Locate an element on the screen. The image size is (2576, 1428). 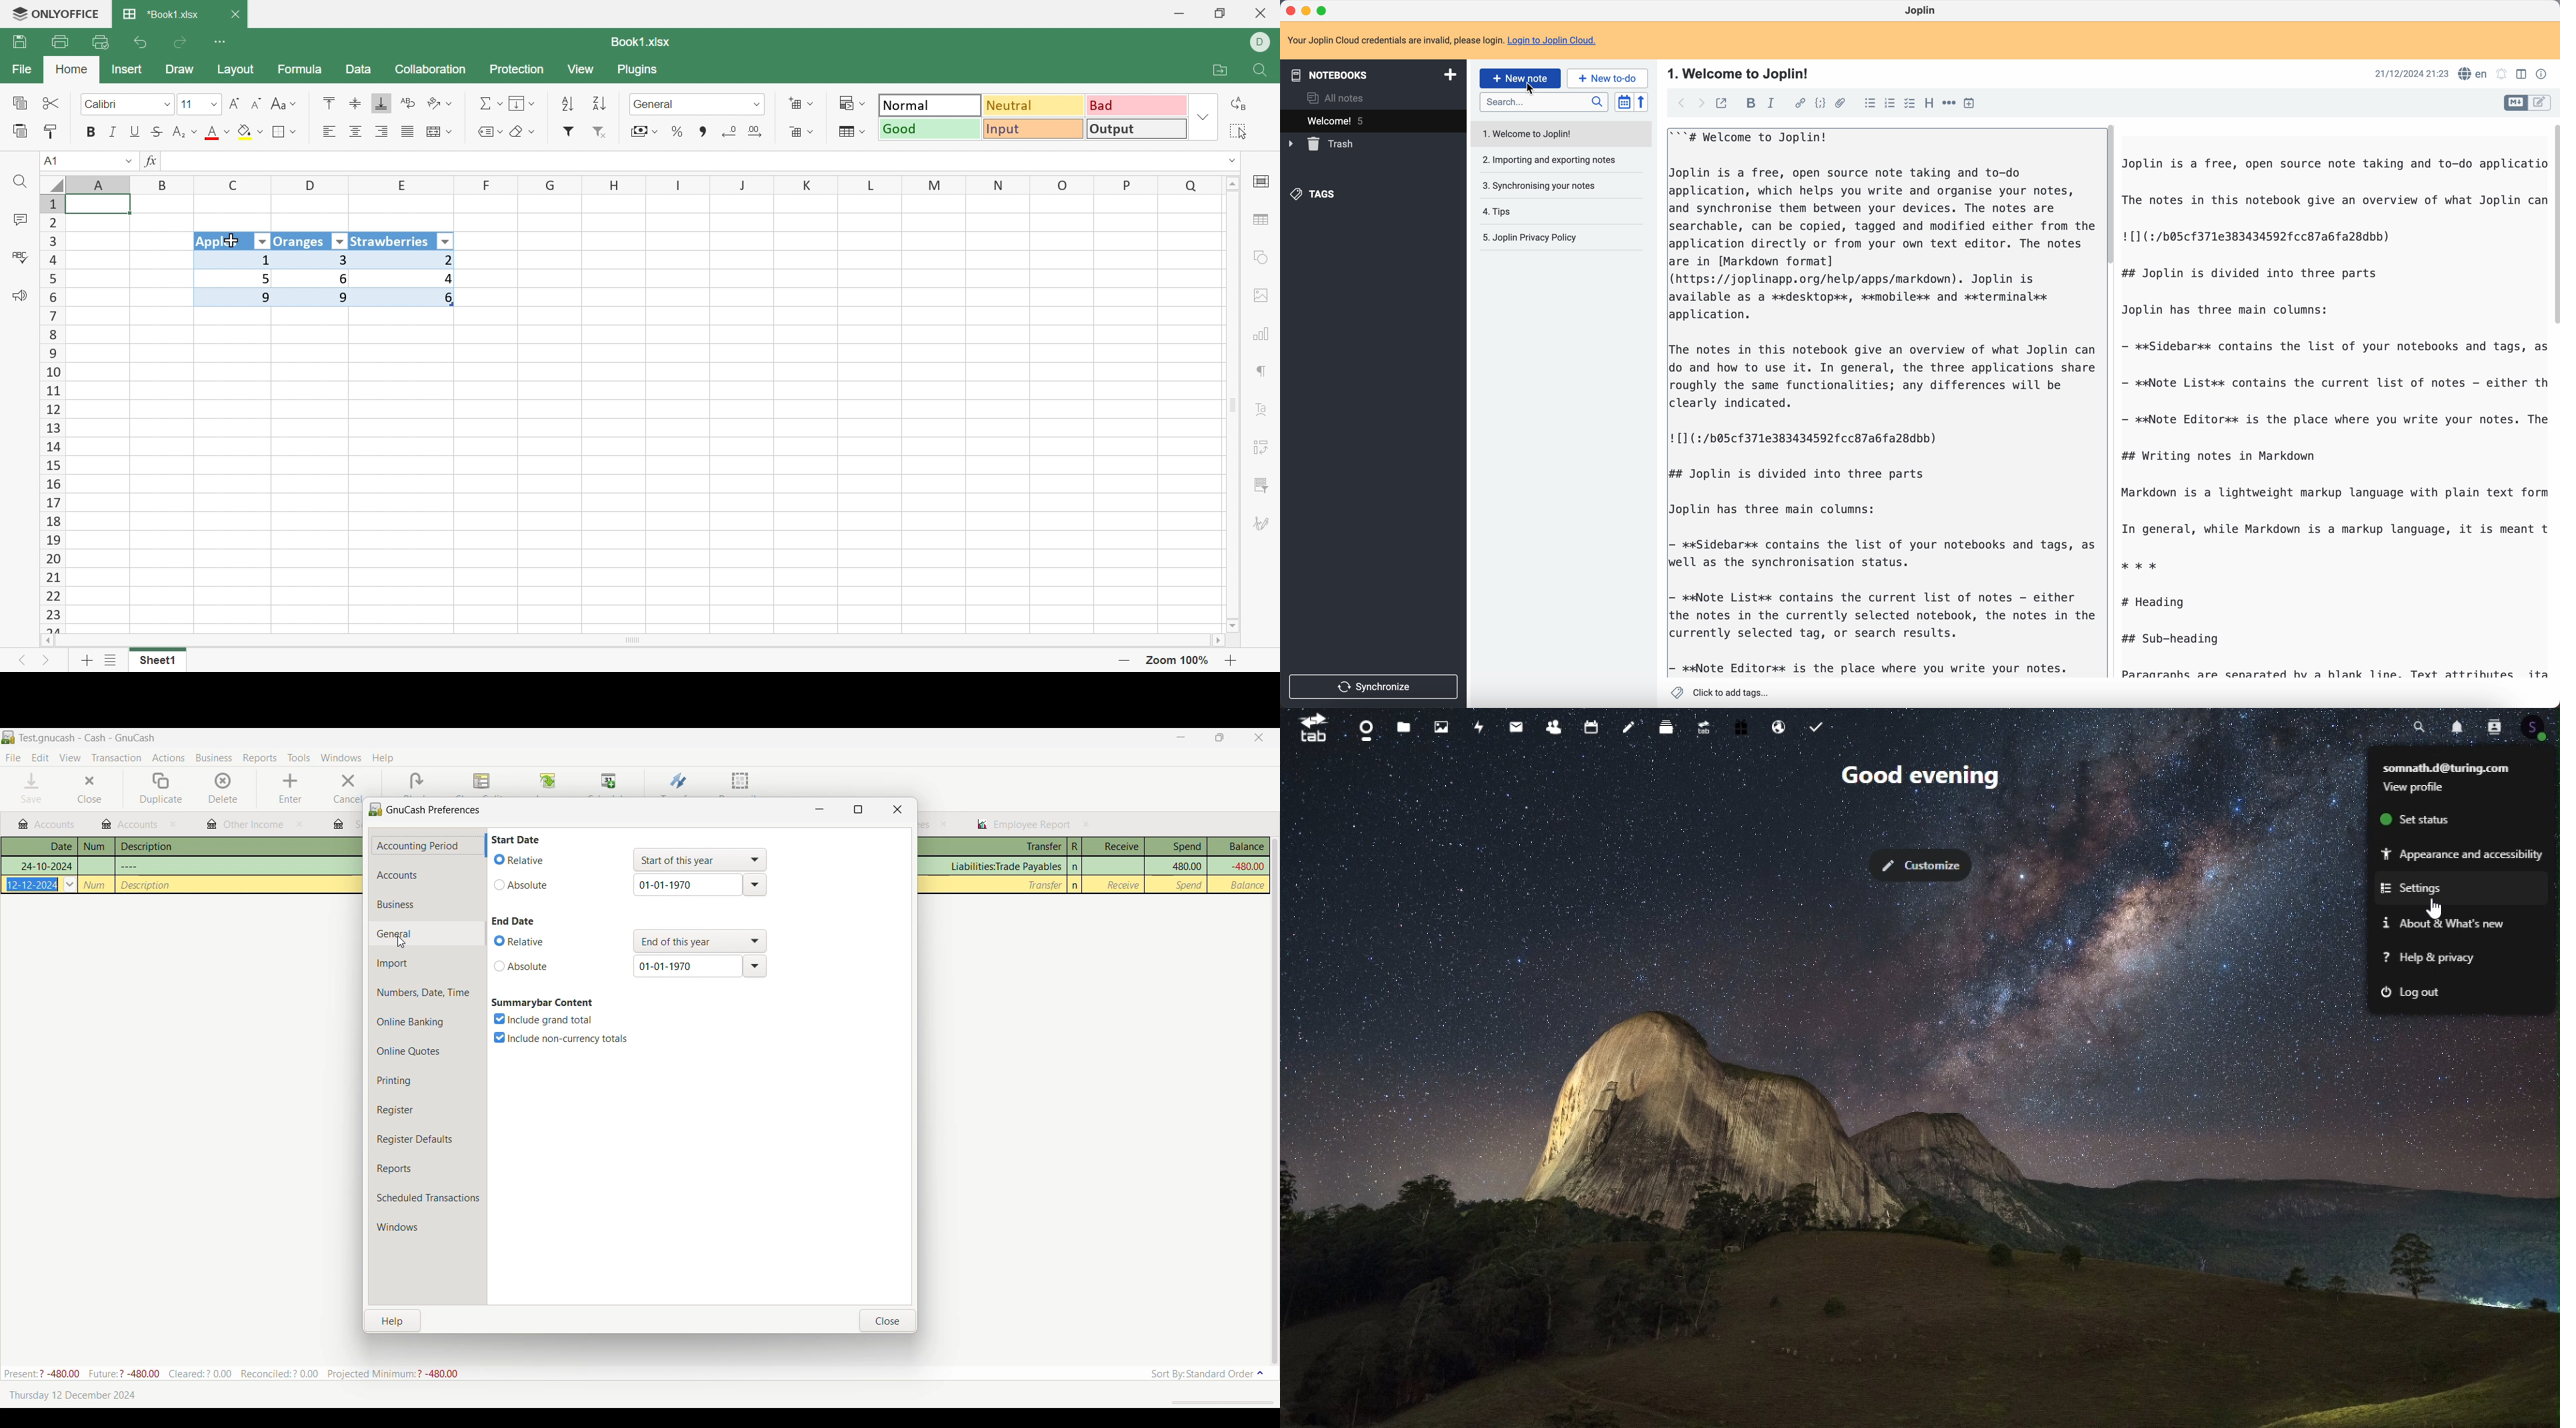
toggle edit layout is located at coordinates (2540, 103).